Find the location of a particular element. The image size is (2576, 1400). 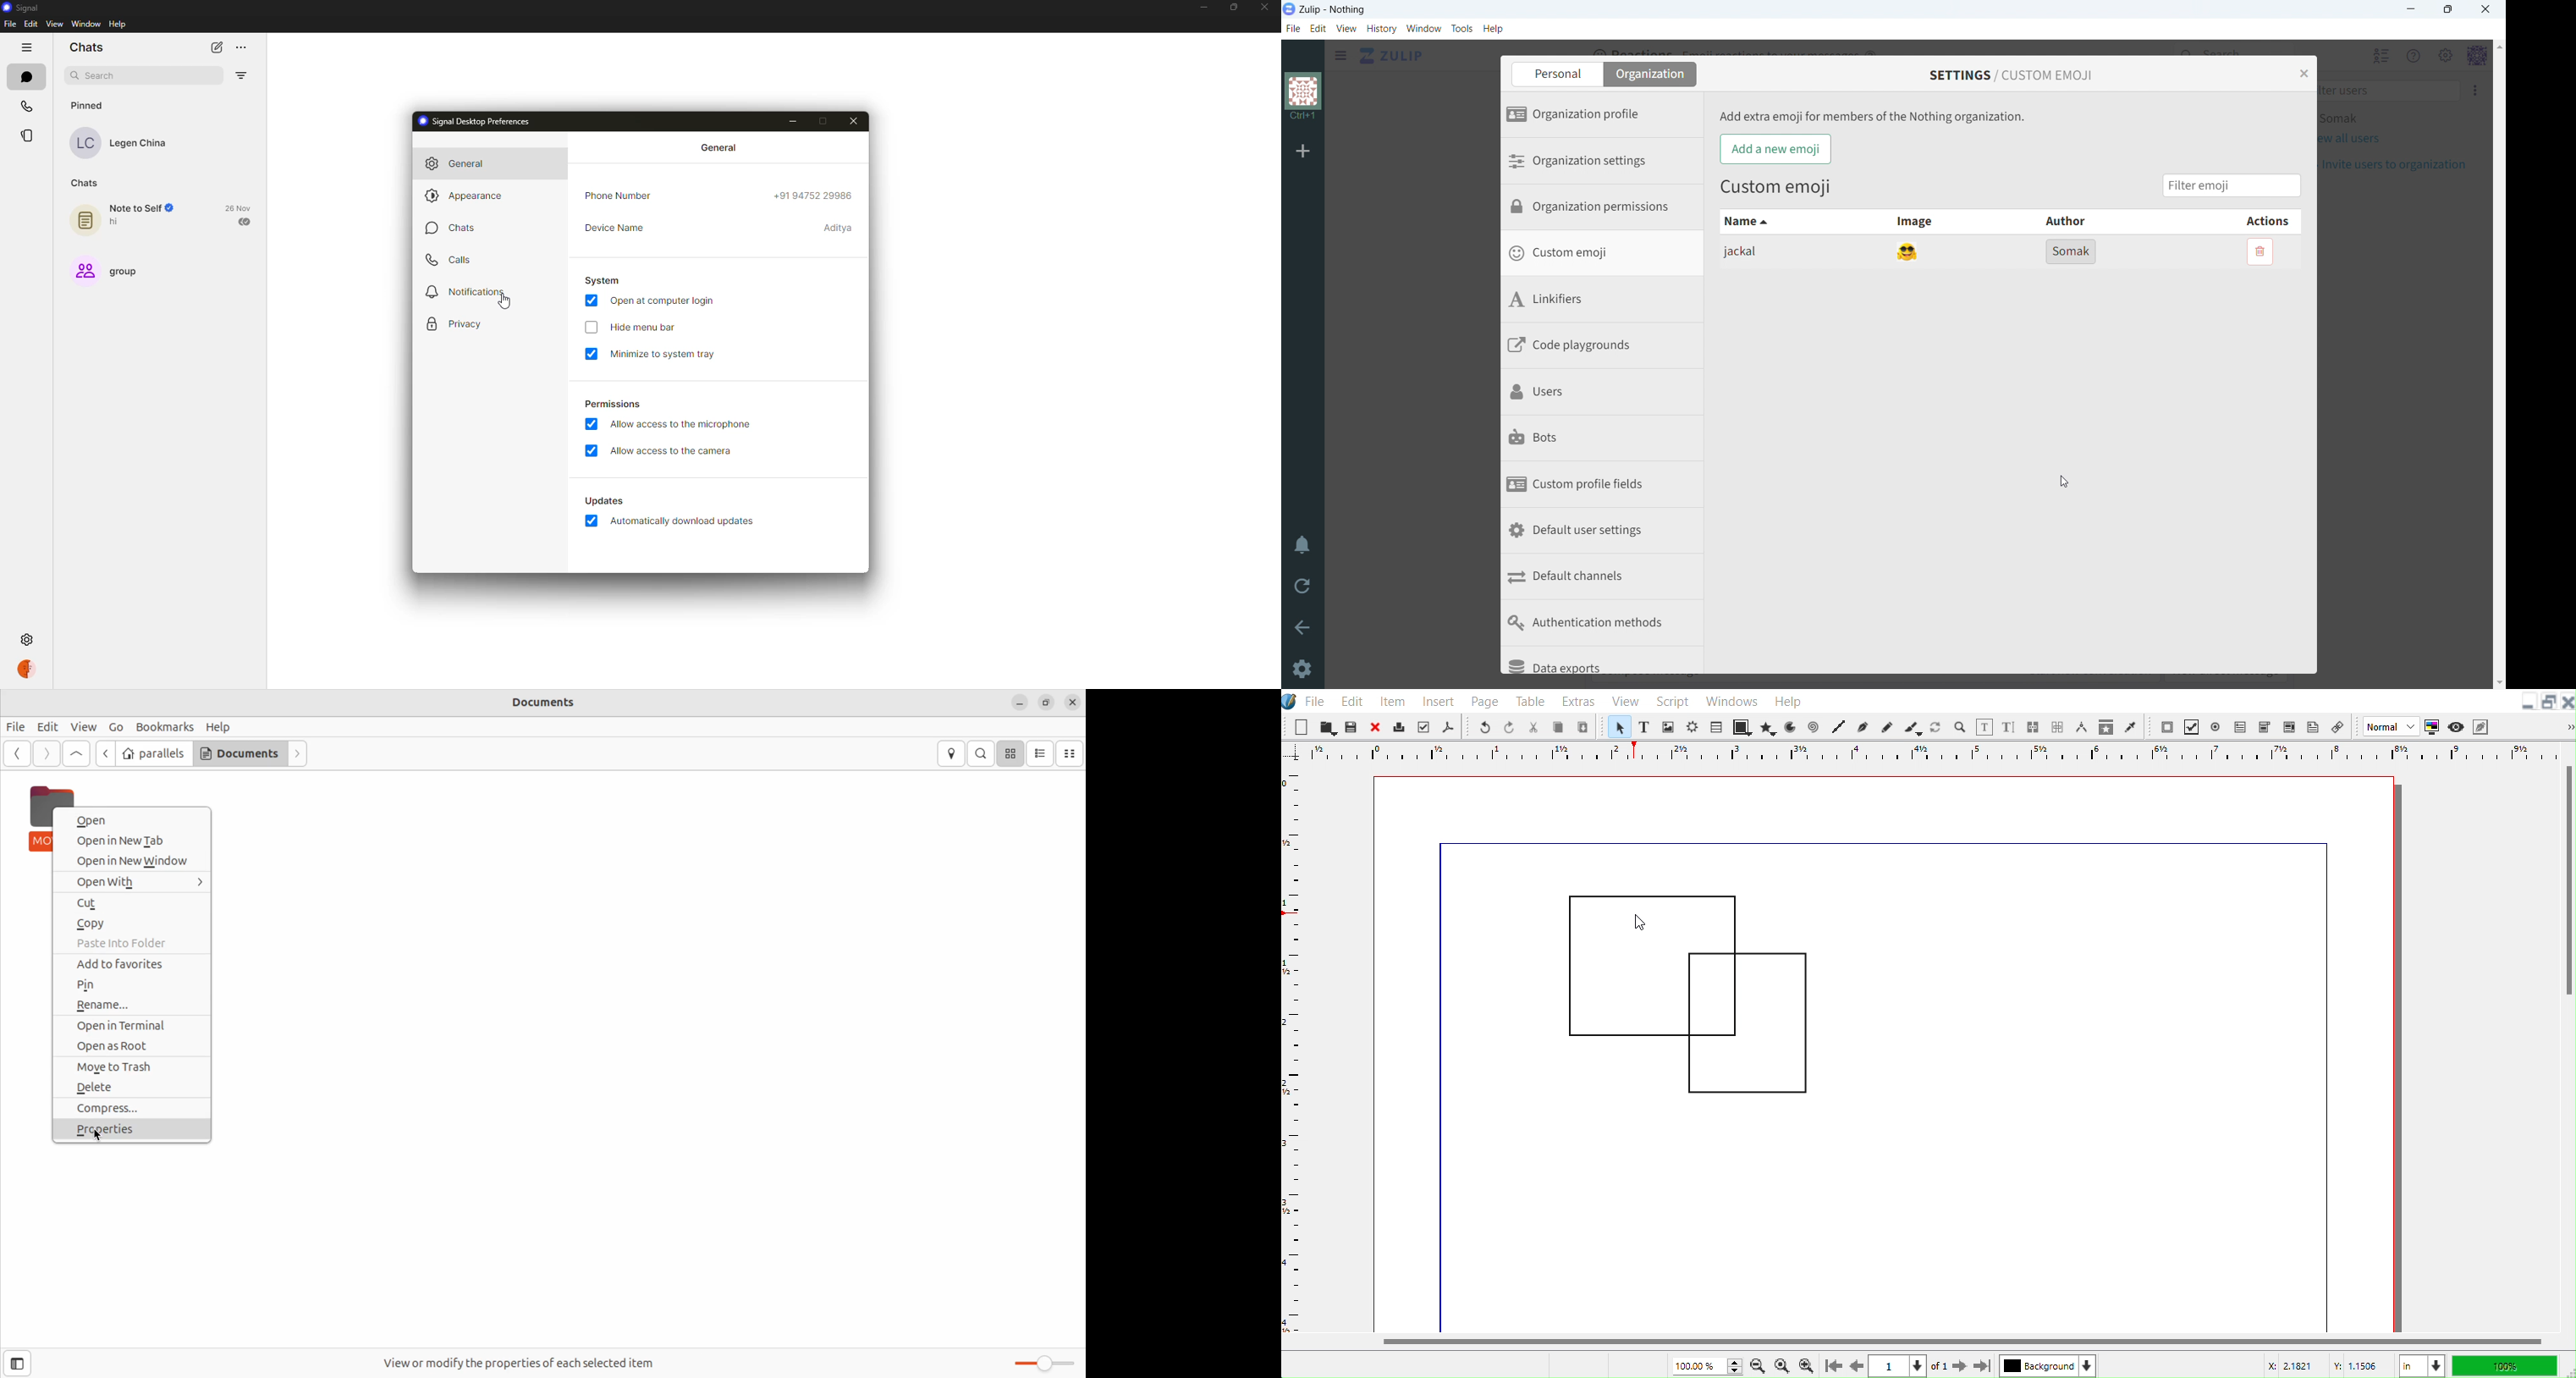

Edit is located at coordinates (1351, 699).